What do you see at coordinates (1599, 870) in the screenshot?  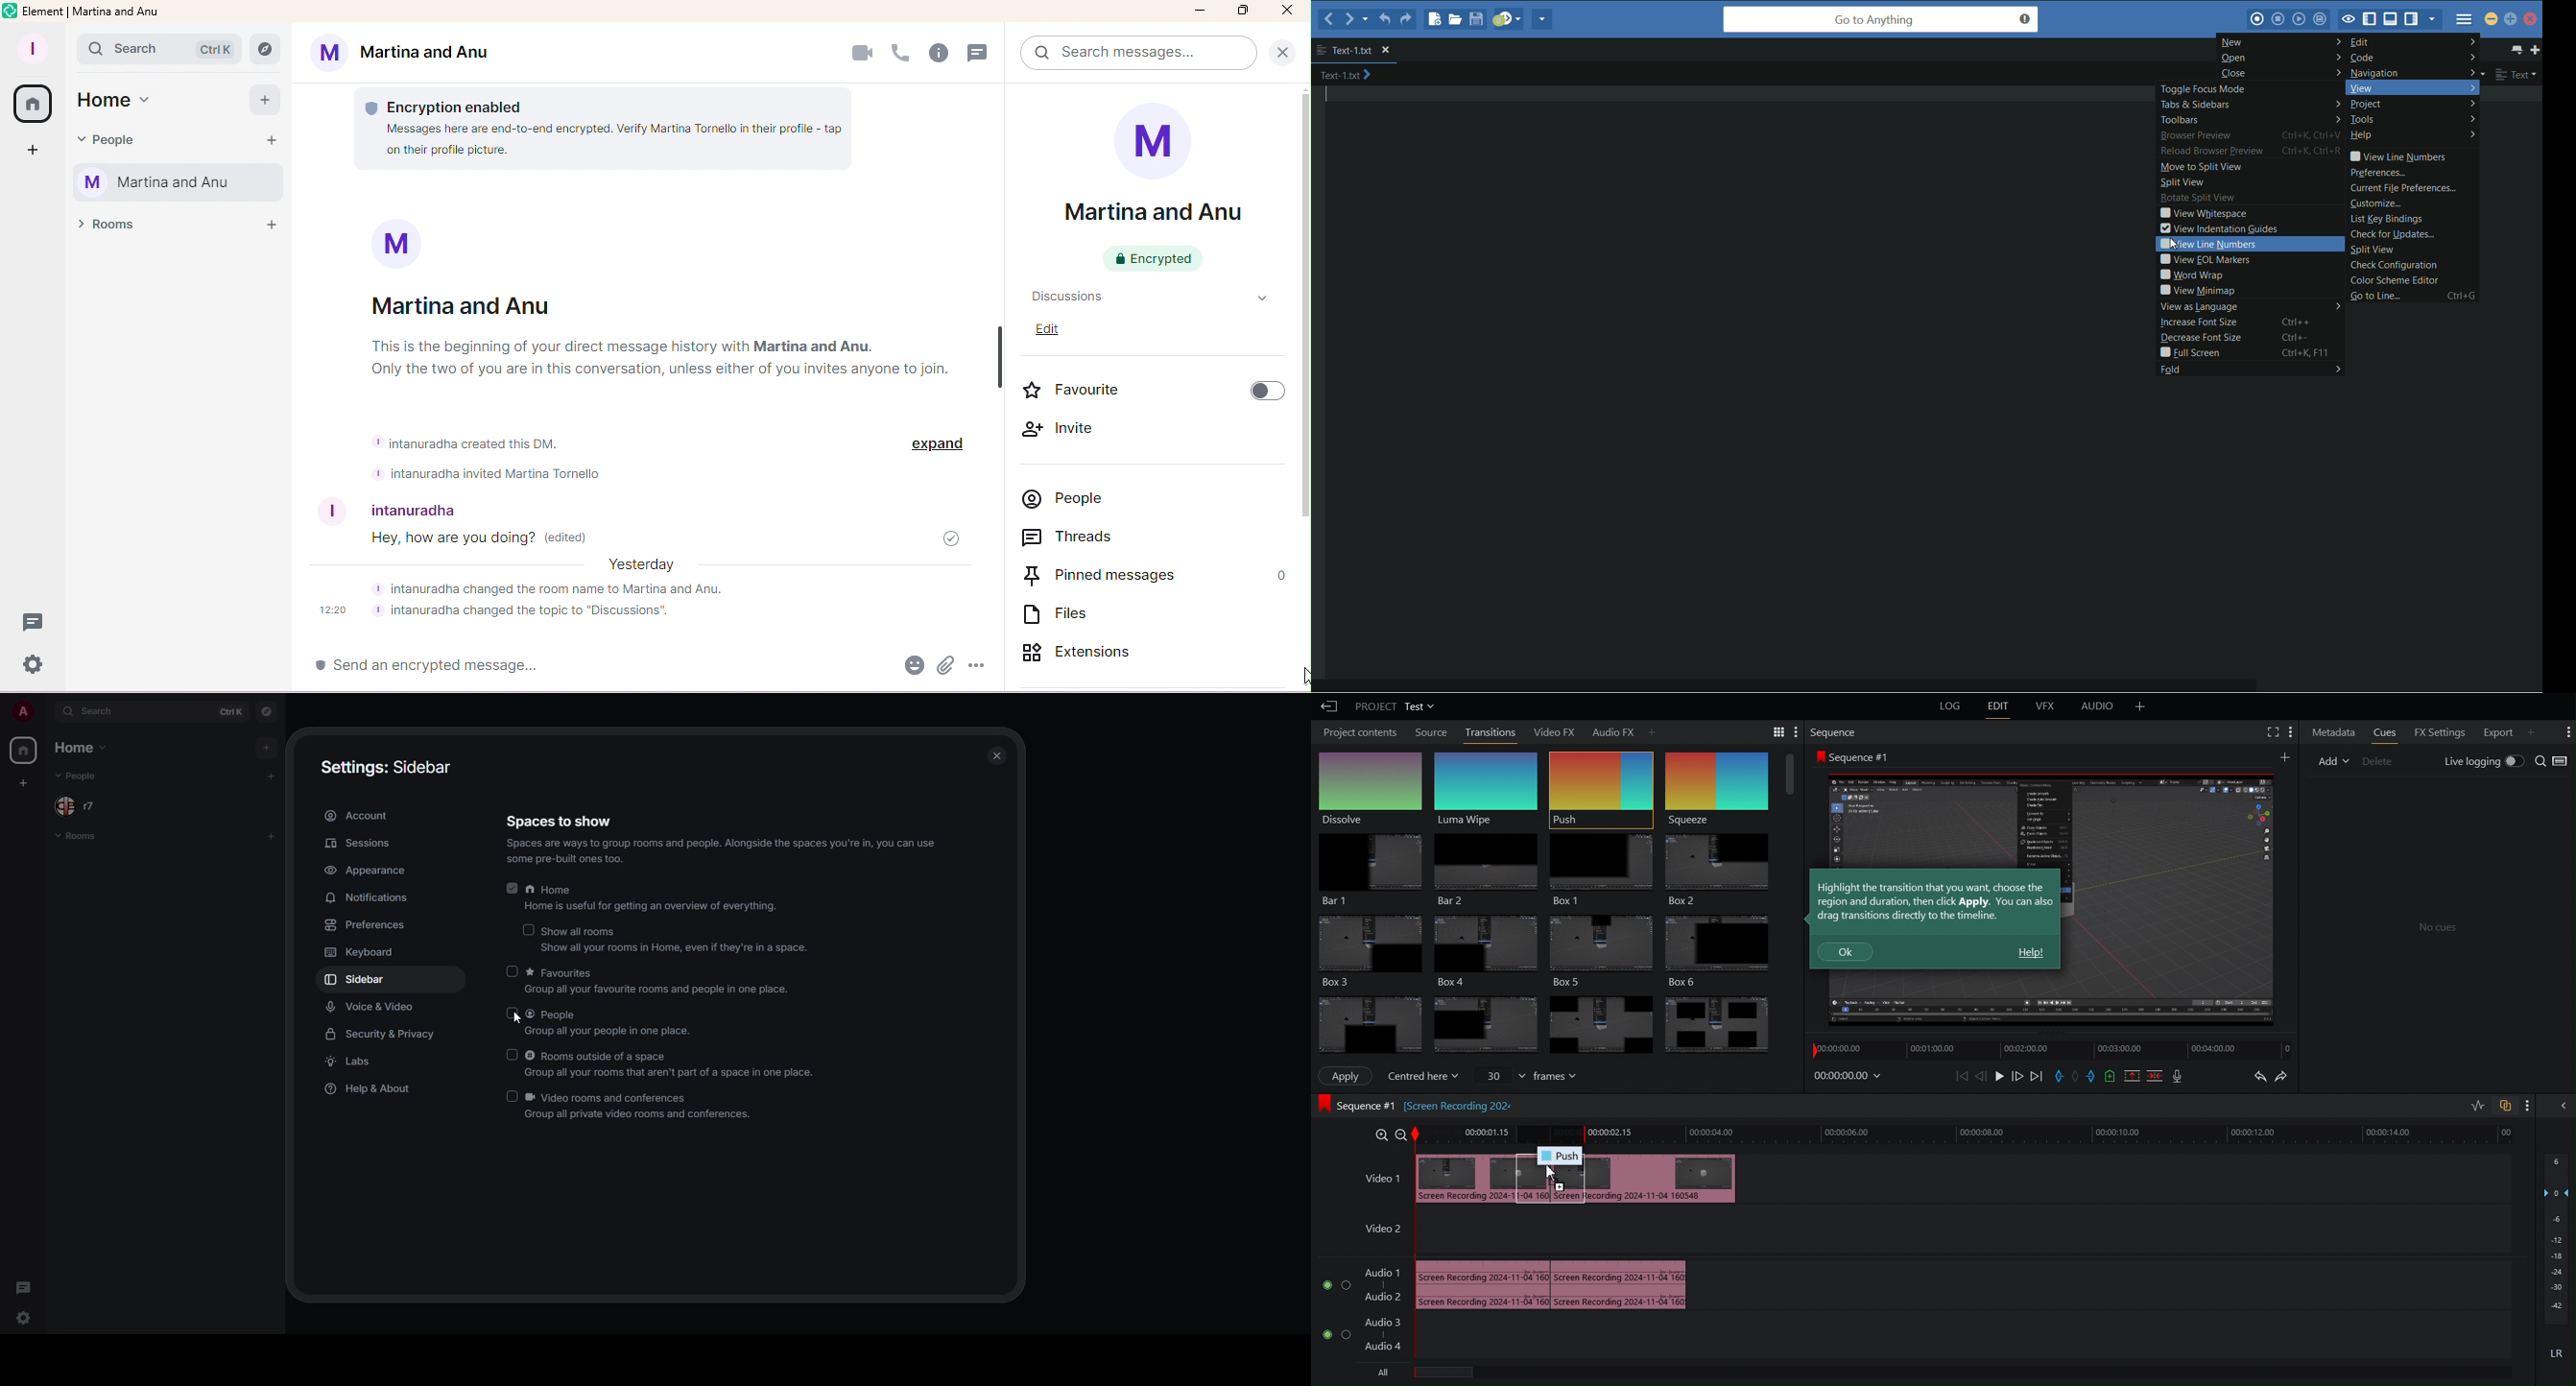 I see `Box 1` at bounding box center [1599, 870].